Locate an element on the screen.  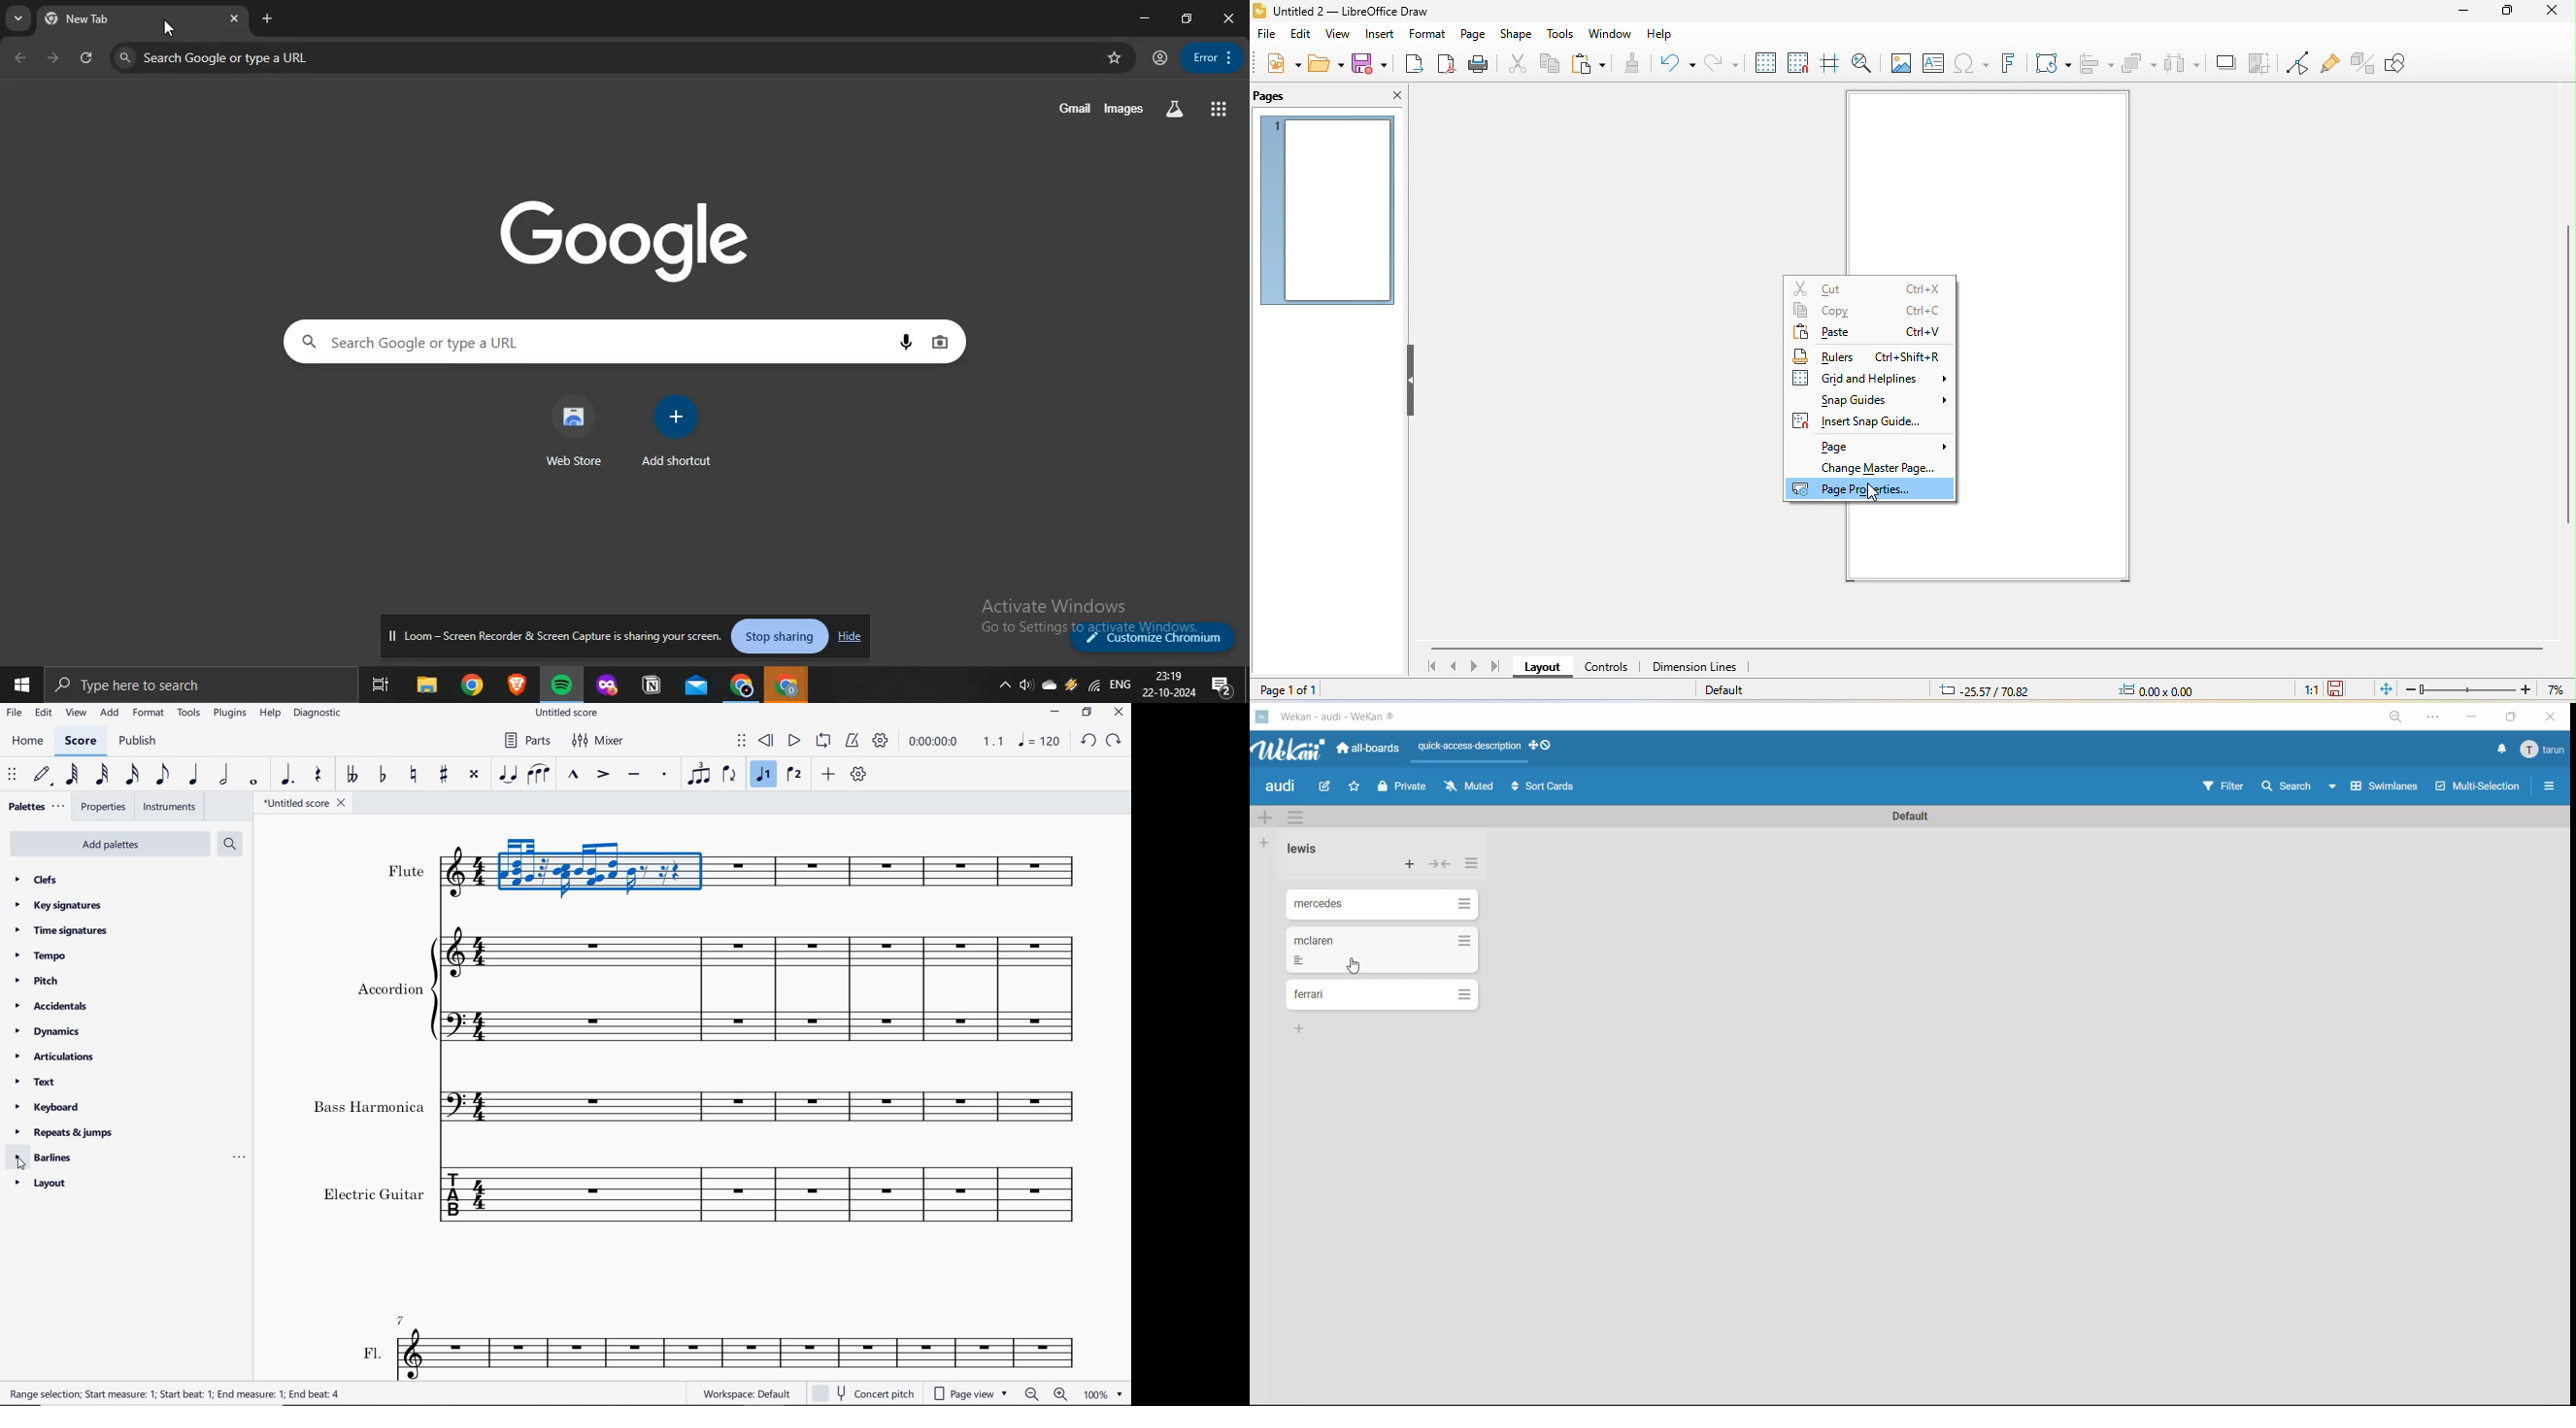
notion is located at coordinates (652, 686).